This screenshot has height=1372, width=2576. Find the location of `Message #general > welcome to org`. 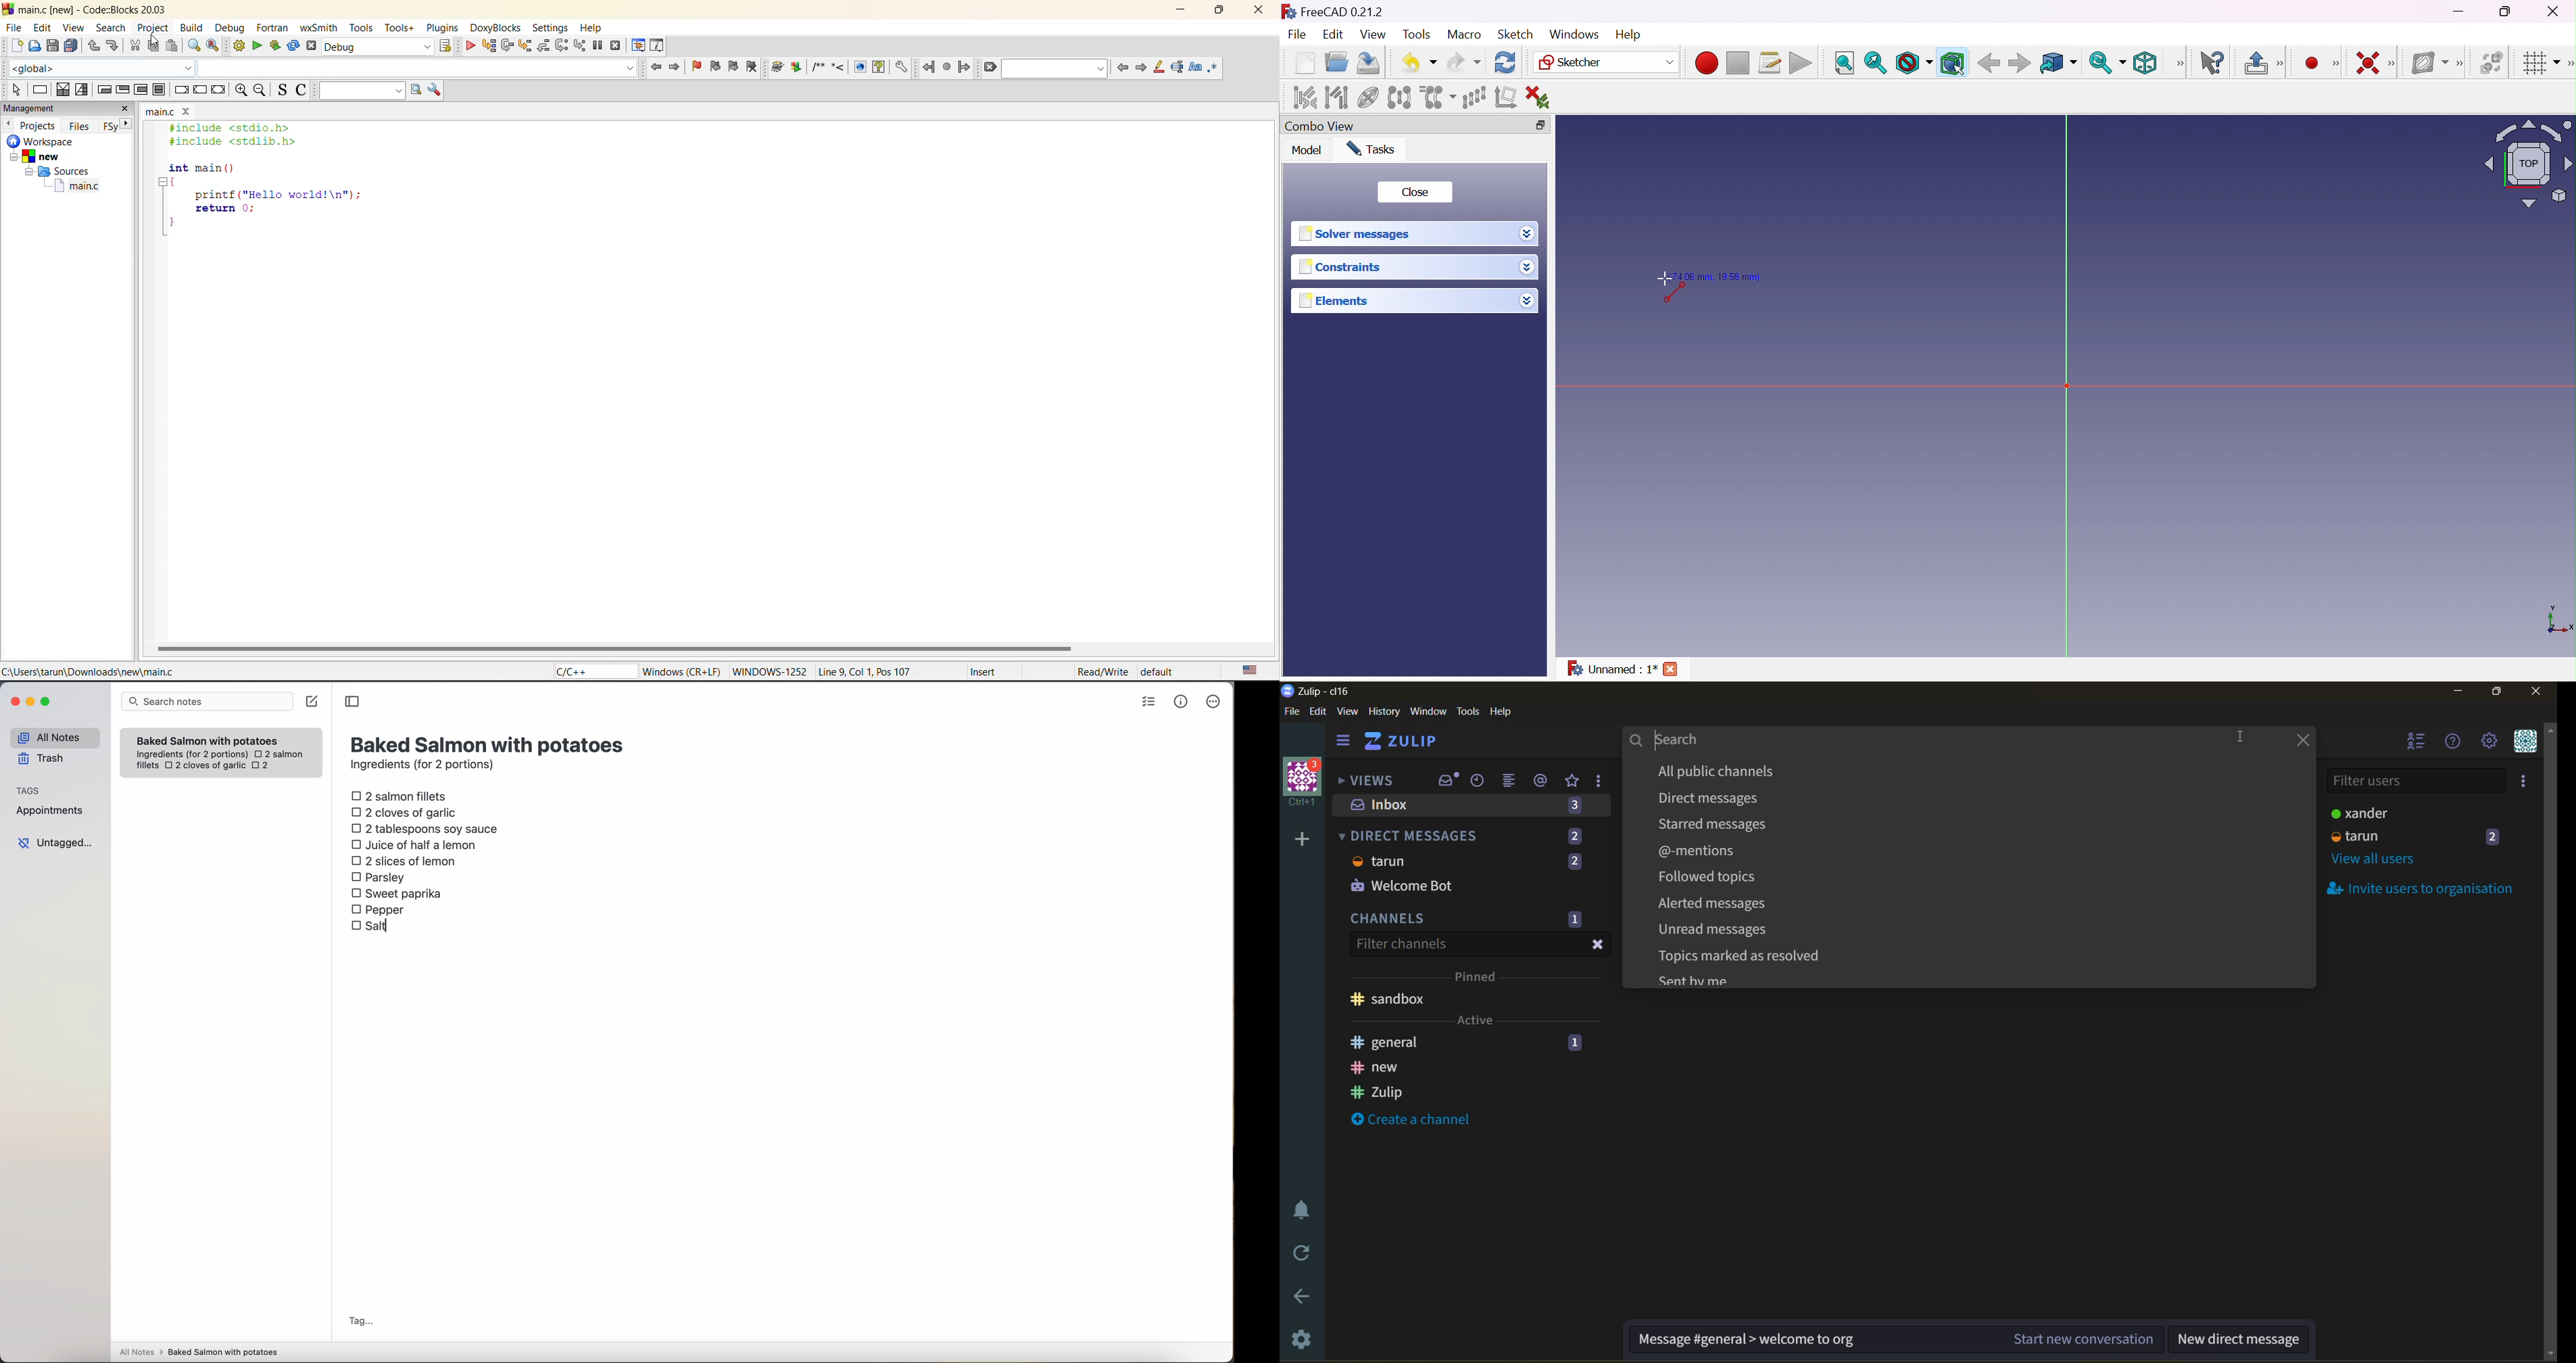

Message #general > welcome to org is located at coordinates (1746, 1340).